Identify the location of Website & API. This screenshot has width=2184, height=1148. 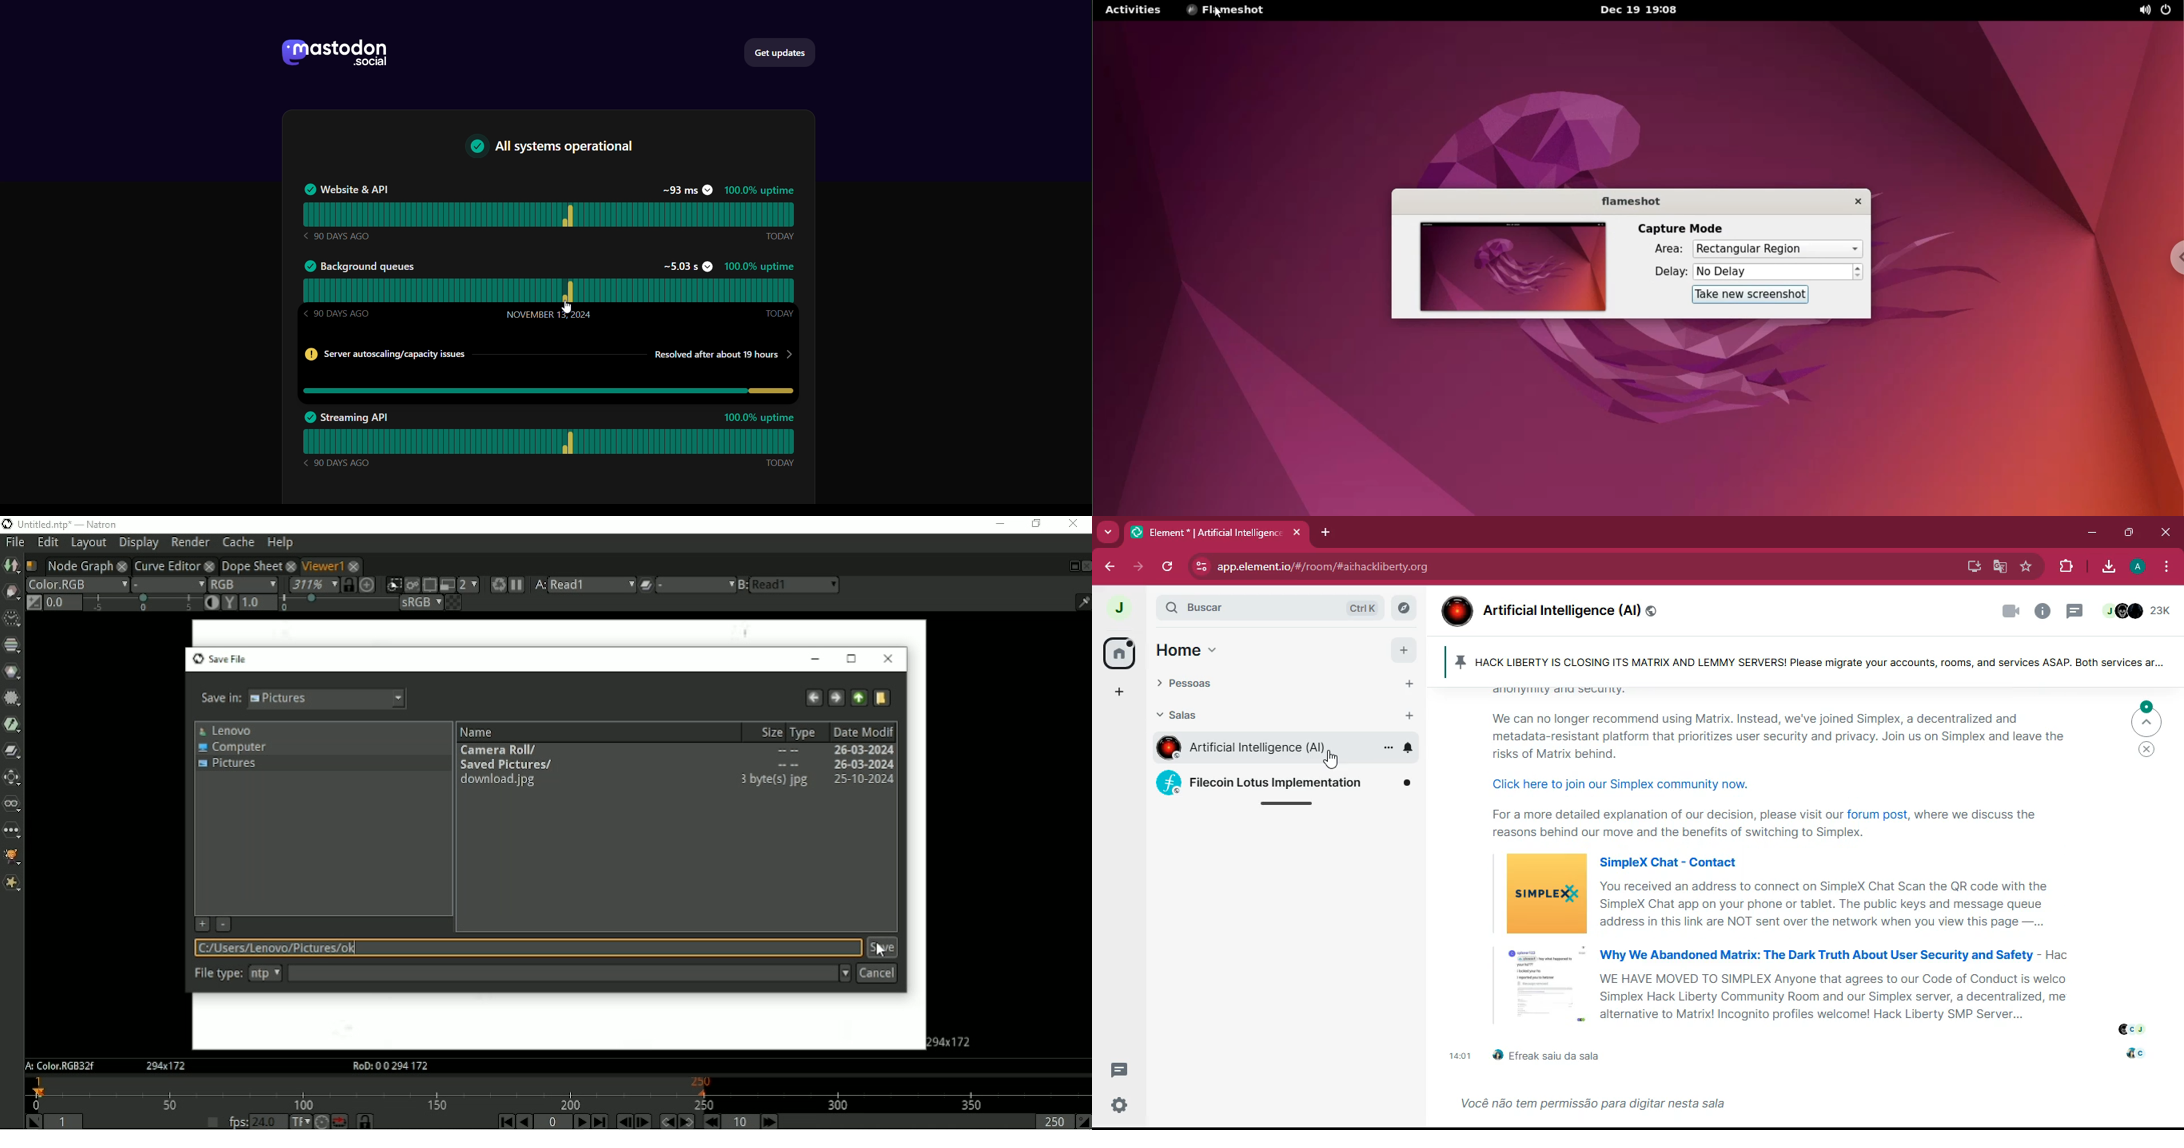
(347, 188).